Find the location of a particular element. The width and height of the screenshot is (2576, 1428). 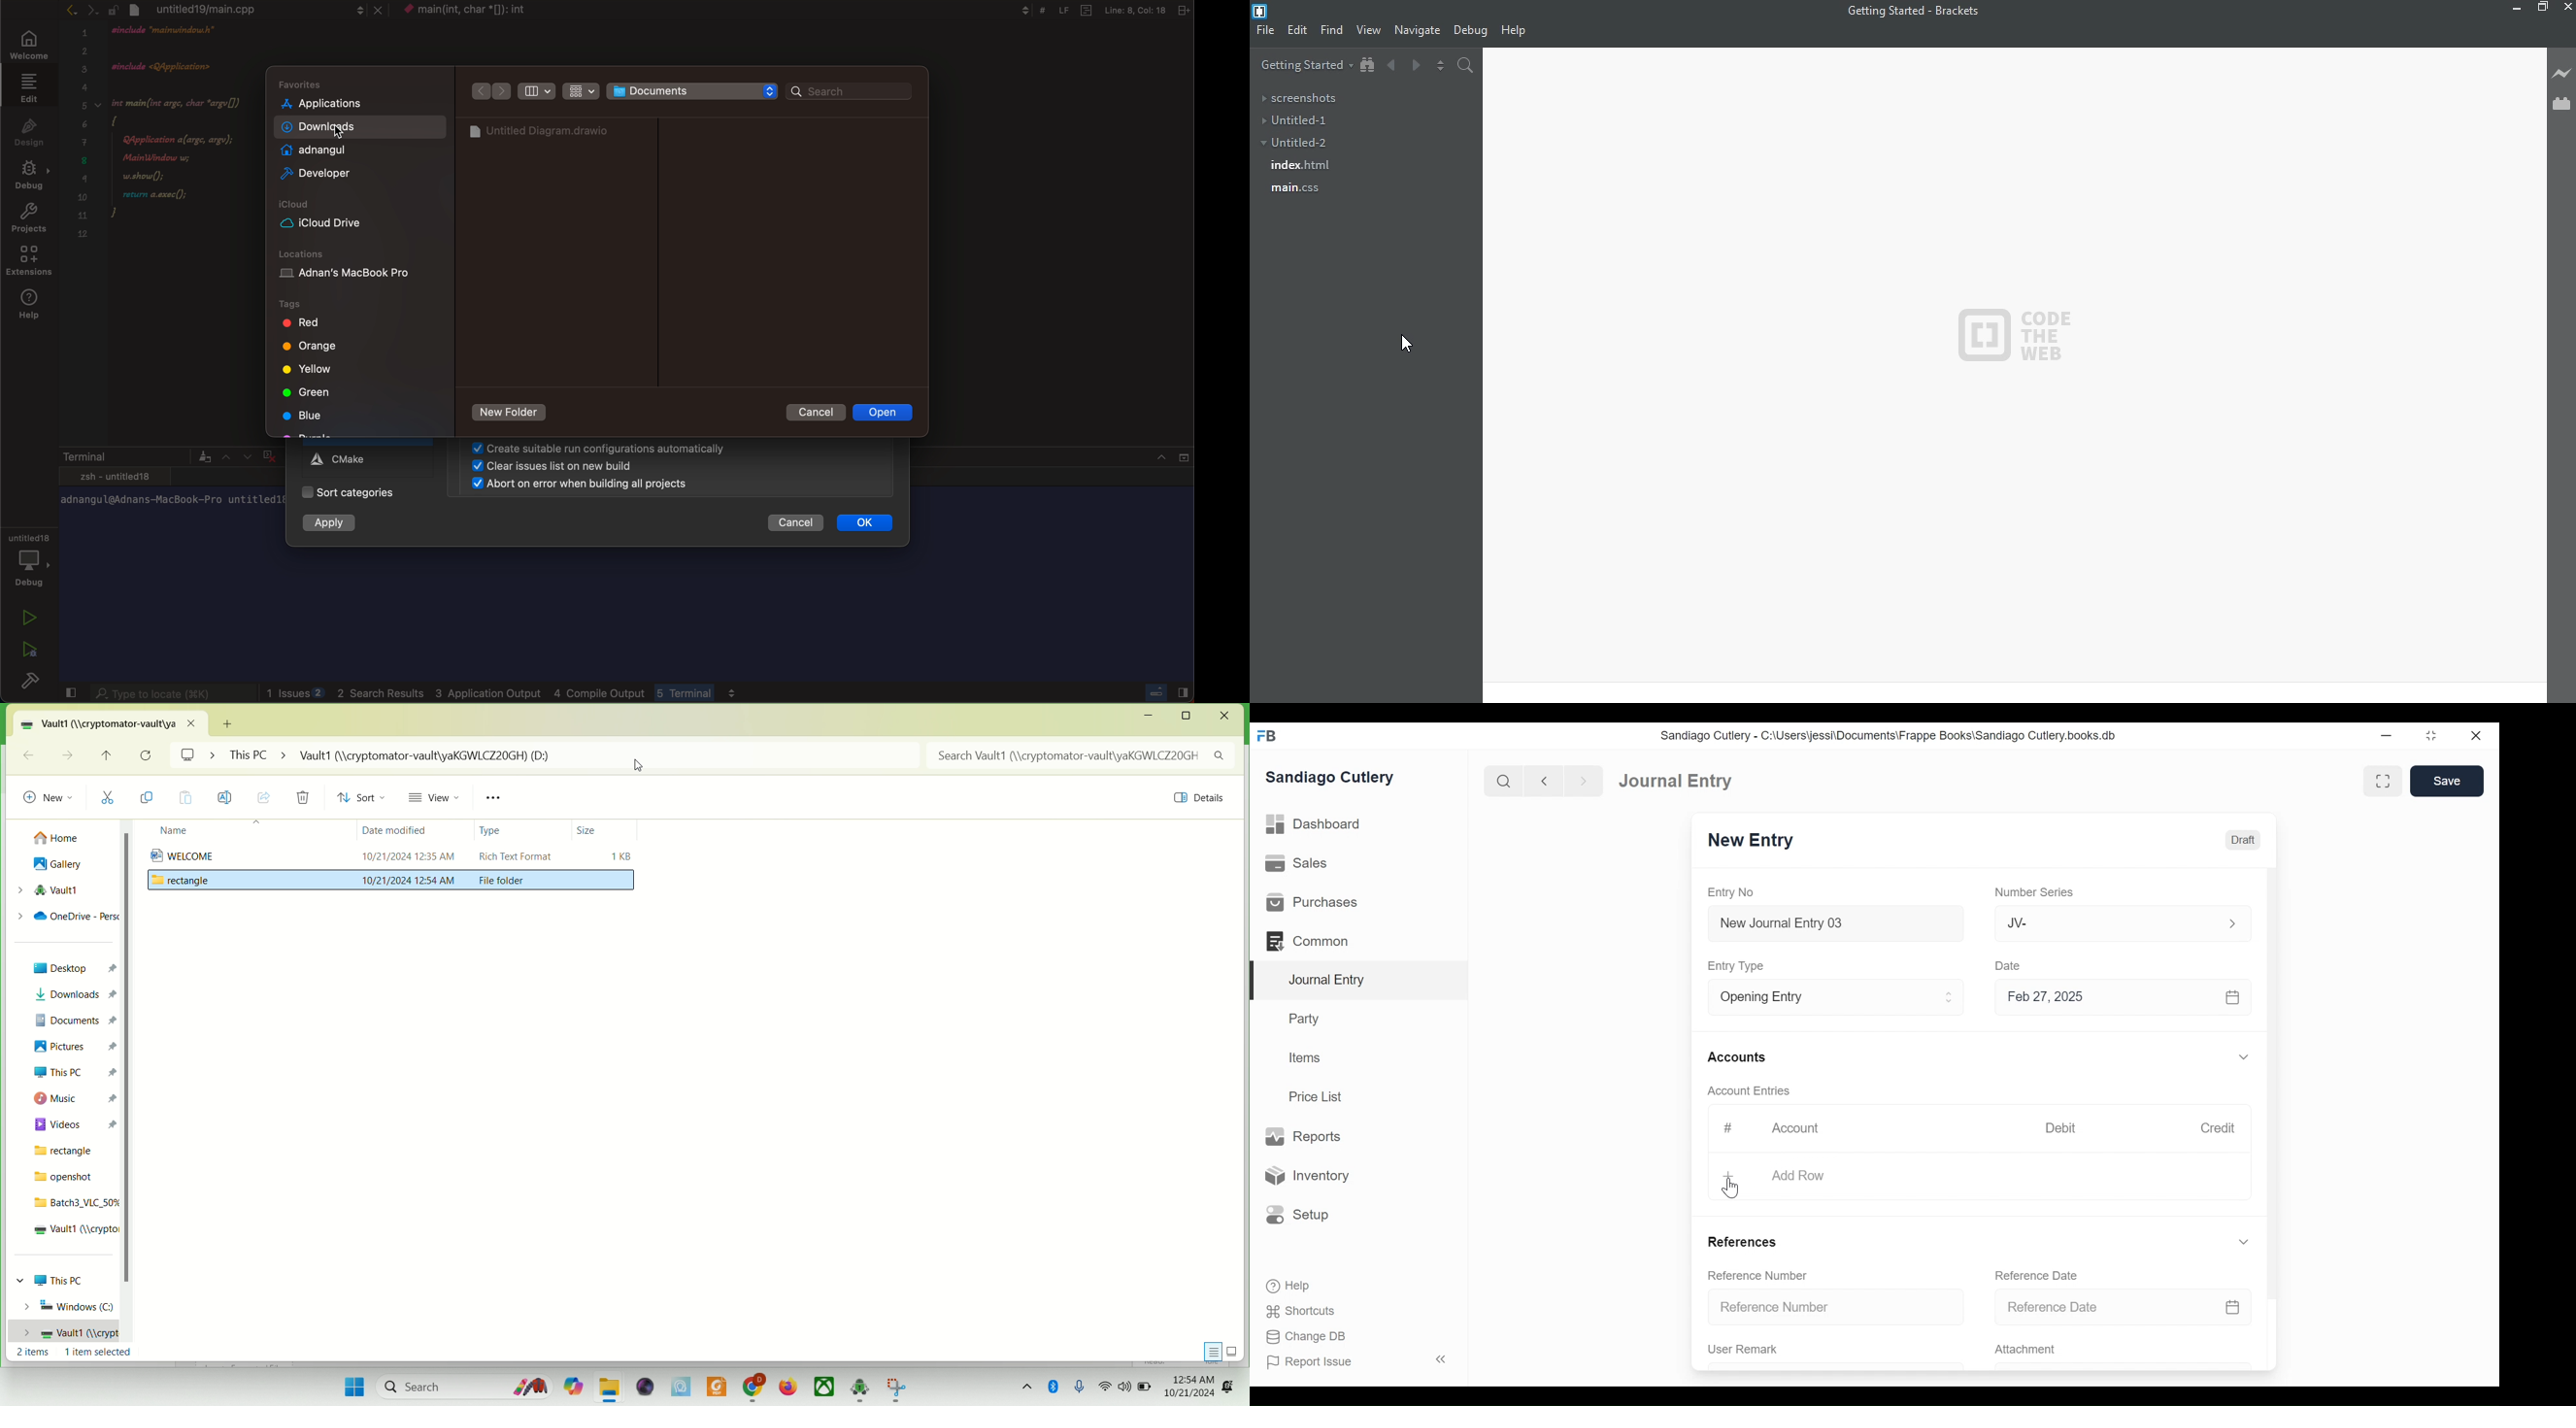

Save is located at coordinates (2449, 781).